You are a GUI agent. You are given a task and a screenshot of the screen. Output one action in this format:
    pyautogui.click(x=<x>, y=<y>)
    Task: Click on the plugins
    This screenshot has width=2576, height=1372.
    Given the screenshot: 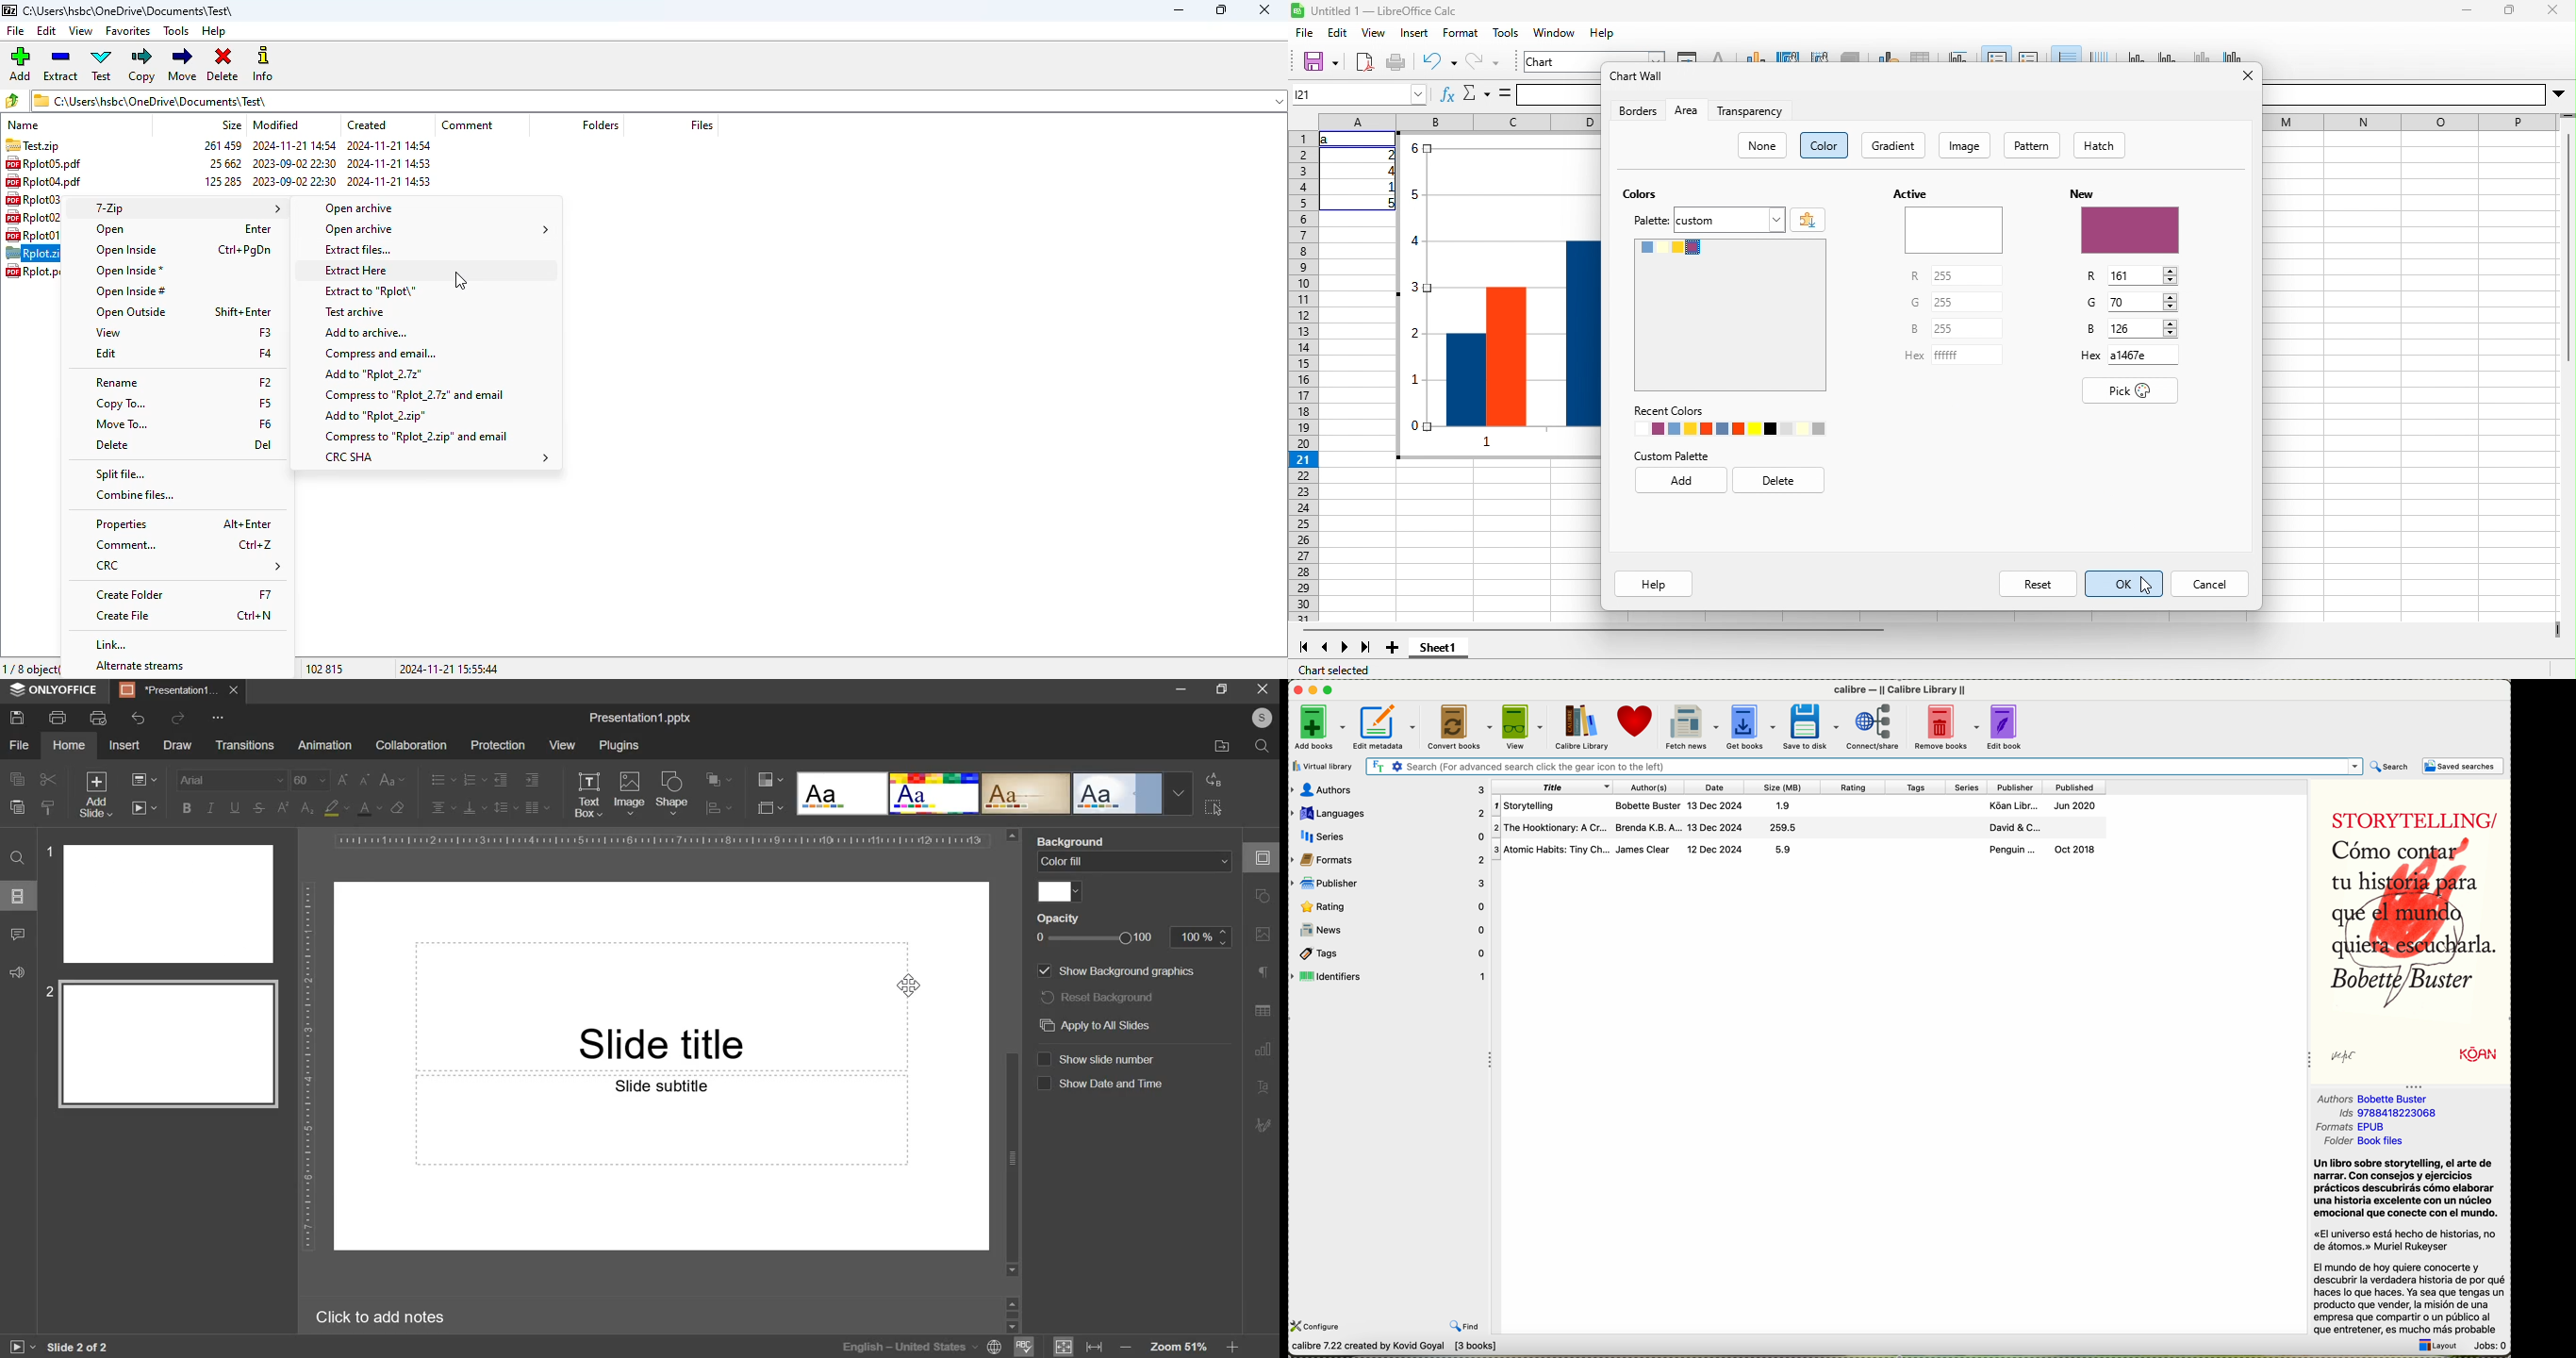 What is the action you would take?
    pyautogui.click(x=619, y=746)
    